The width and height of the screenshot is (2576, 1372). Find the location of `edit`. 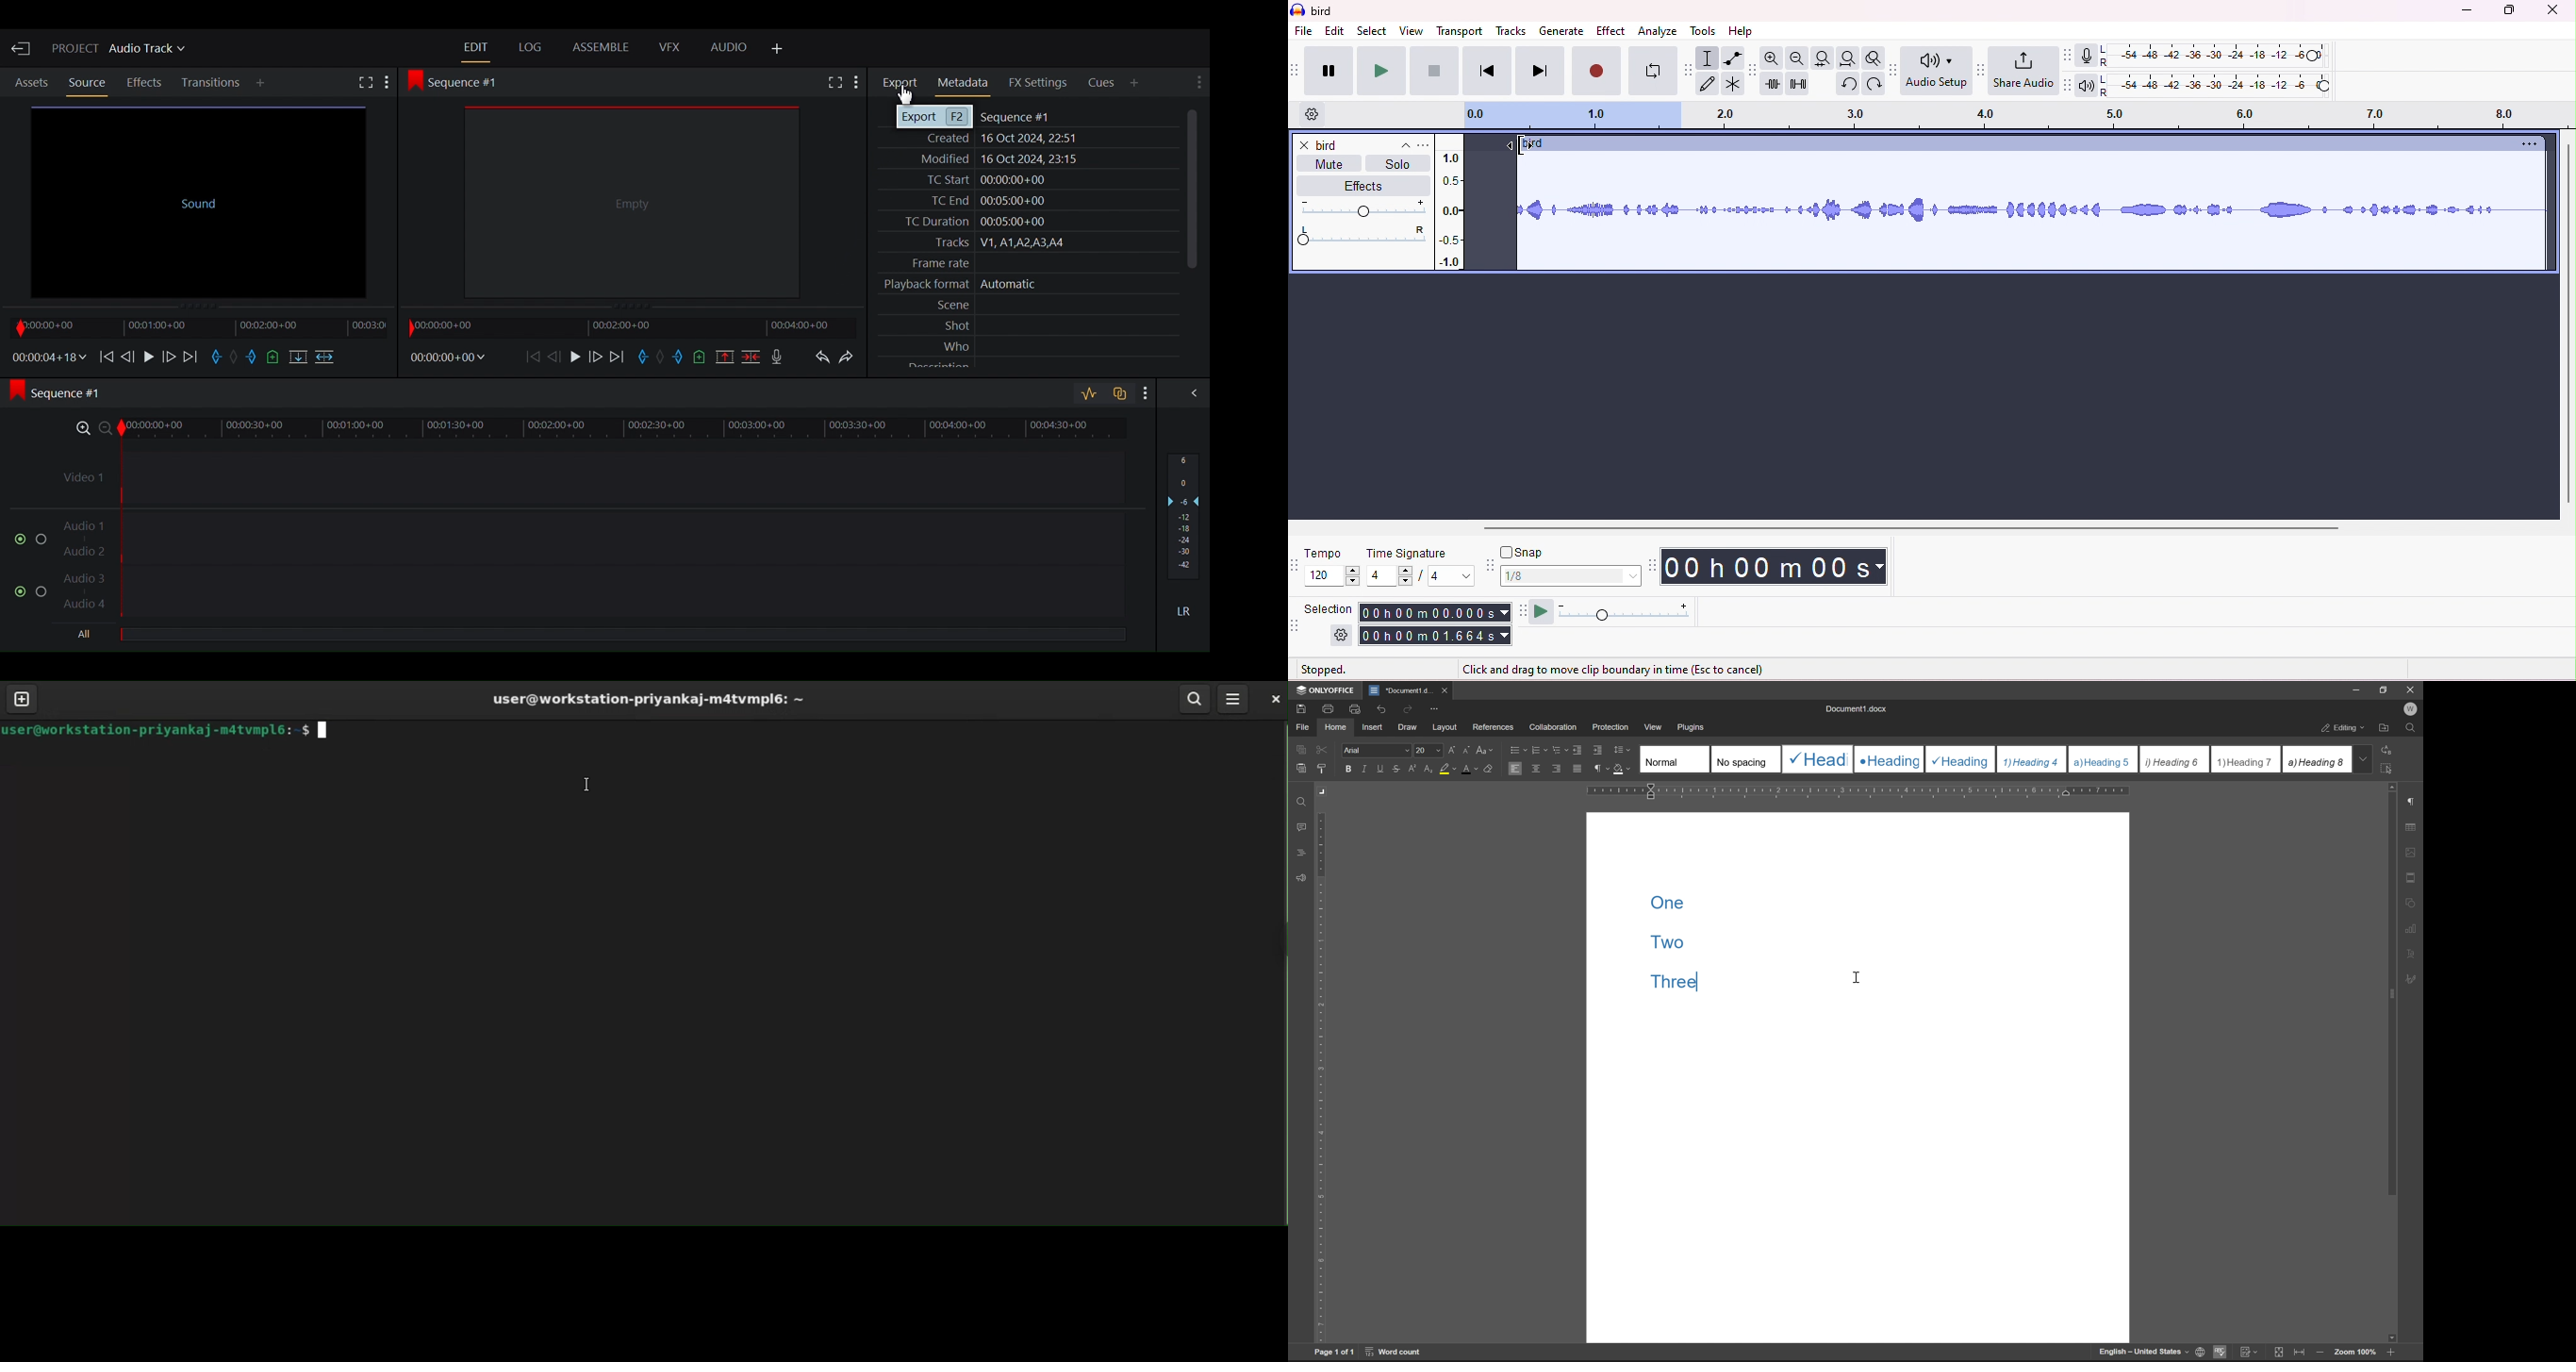

edit is located at coordinates (1335, 31).